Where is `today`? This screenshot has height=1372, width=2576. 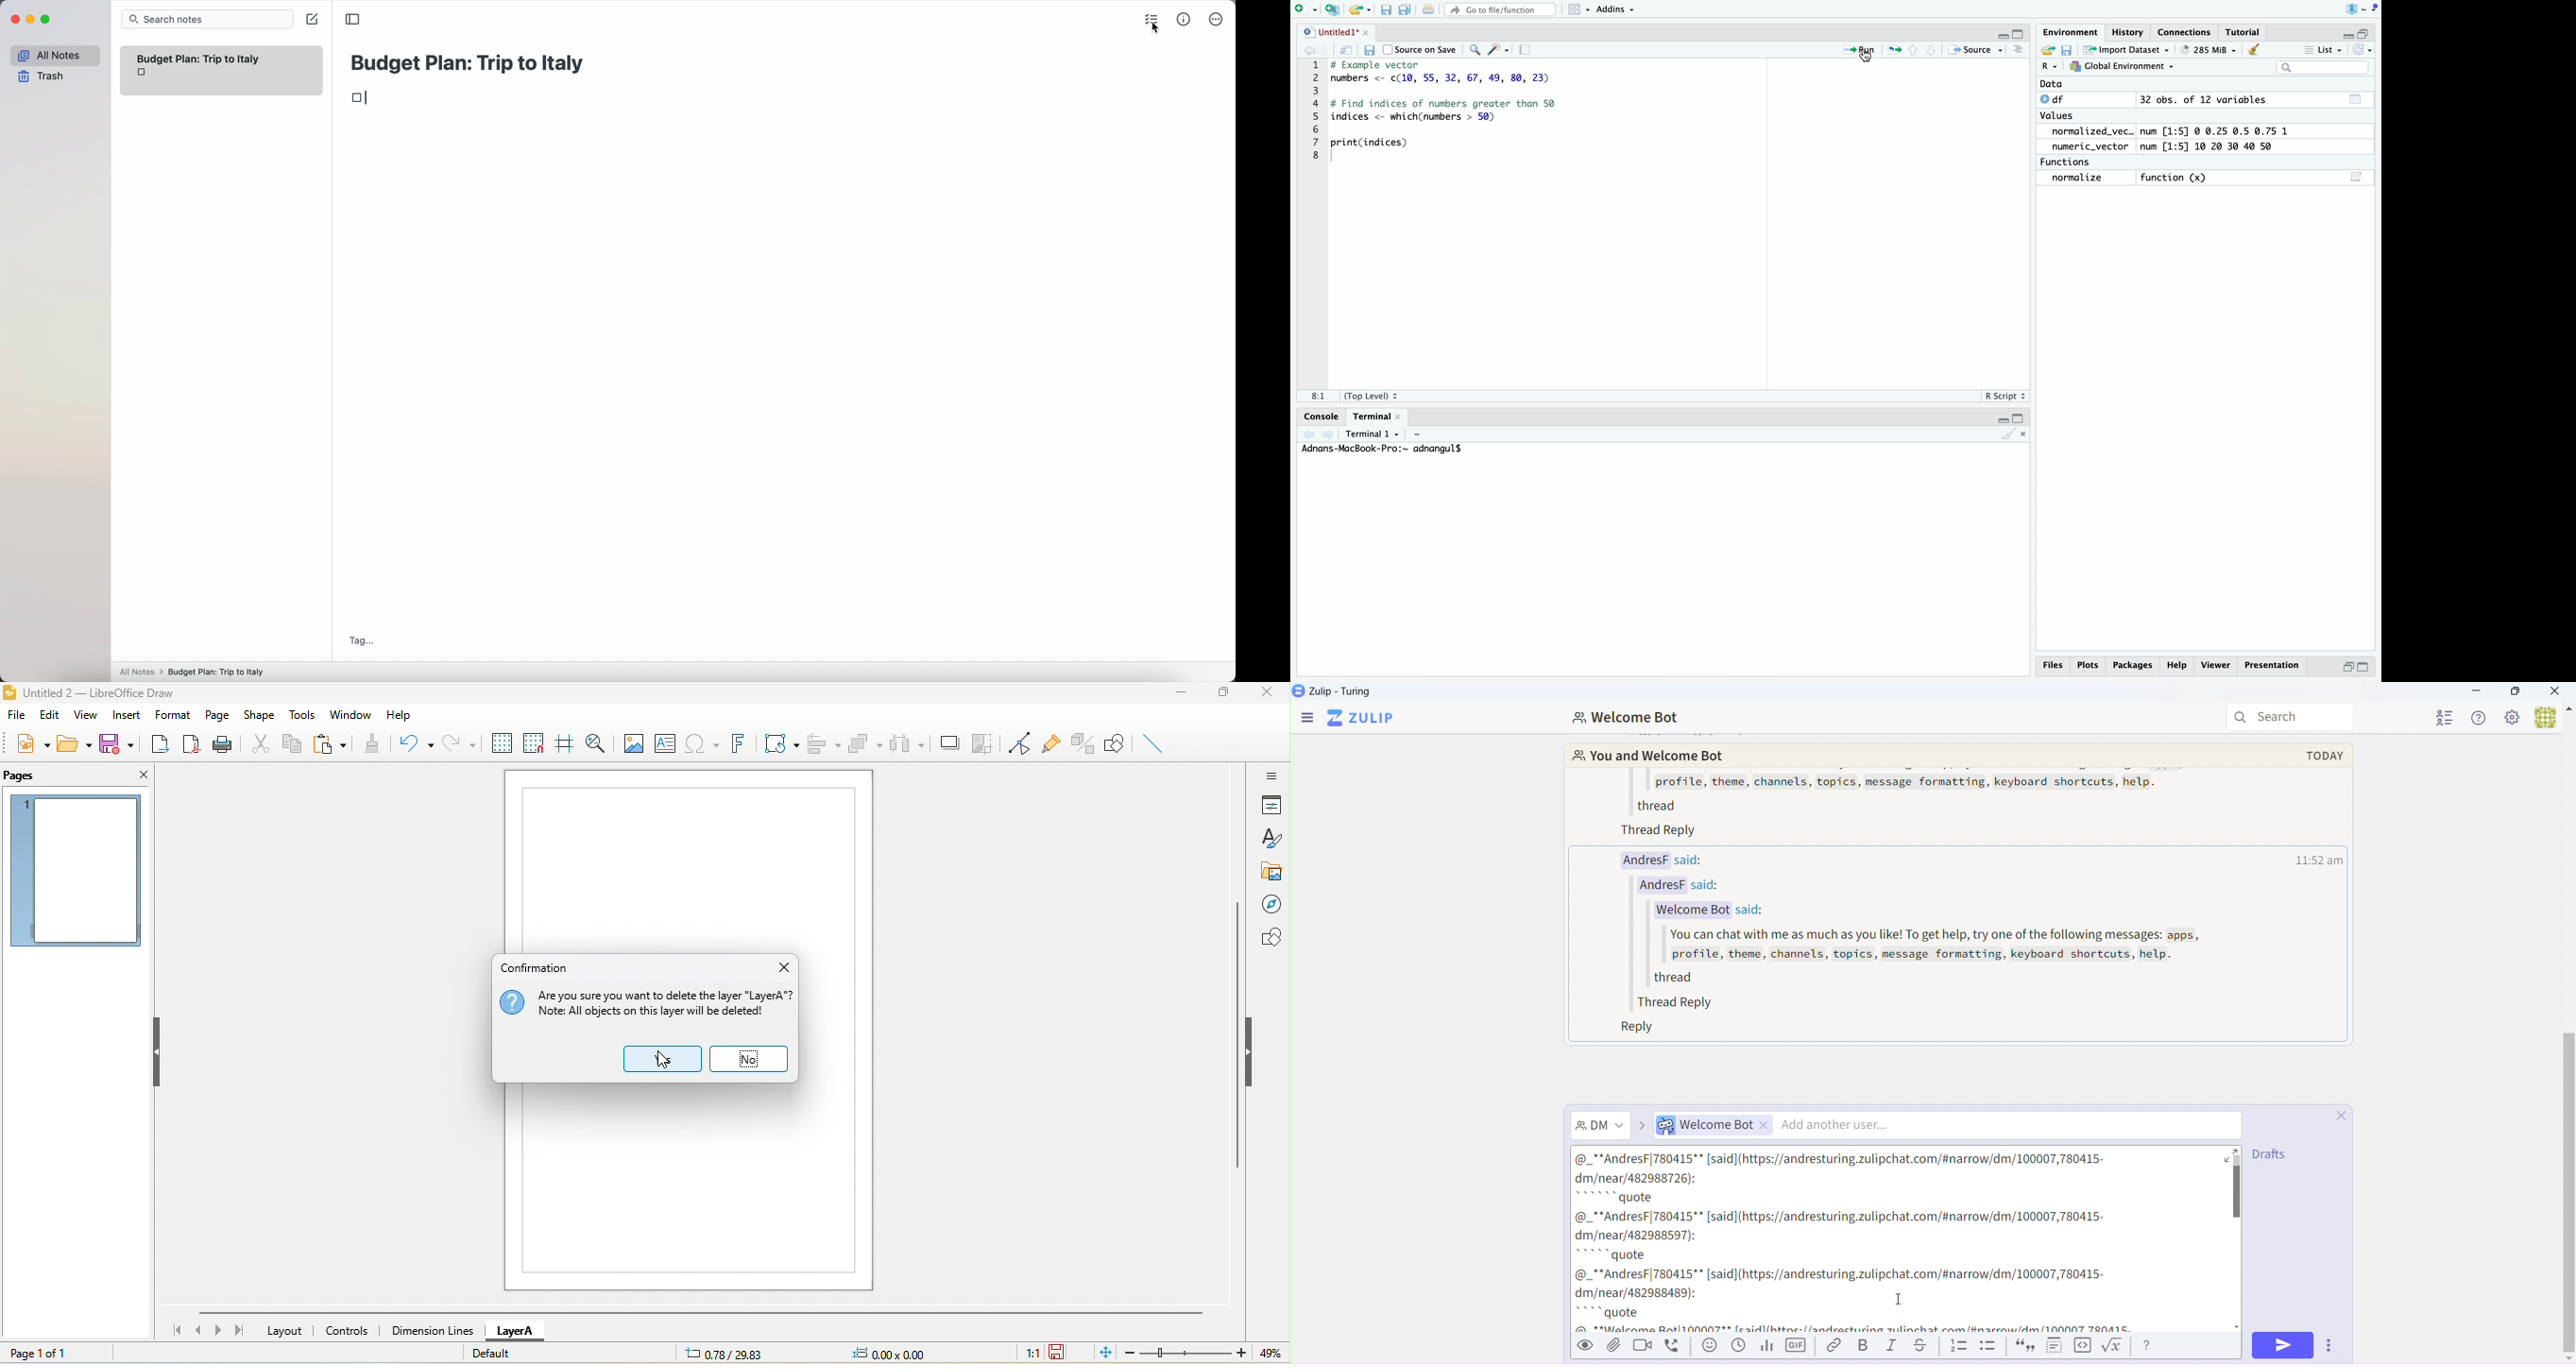
today is located at coordinates (2326, 754).